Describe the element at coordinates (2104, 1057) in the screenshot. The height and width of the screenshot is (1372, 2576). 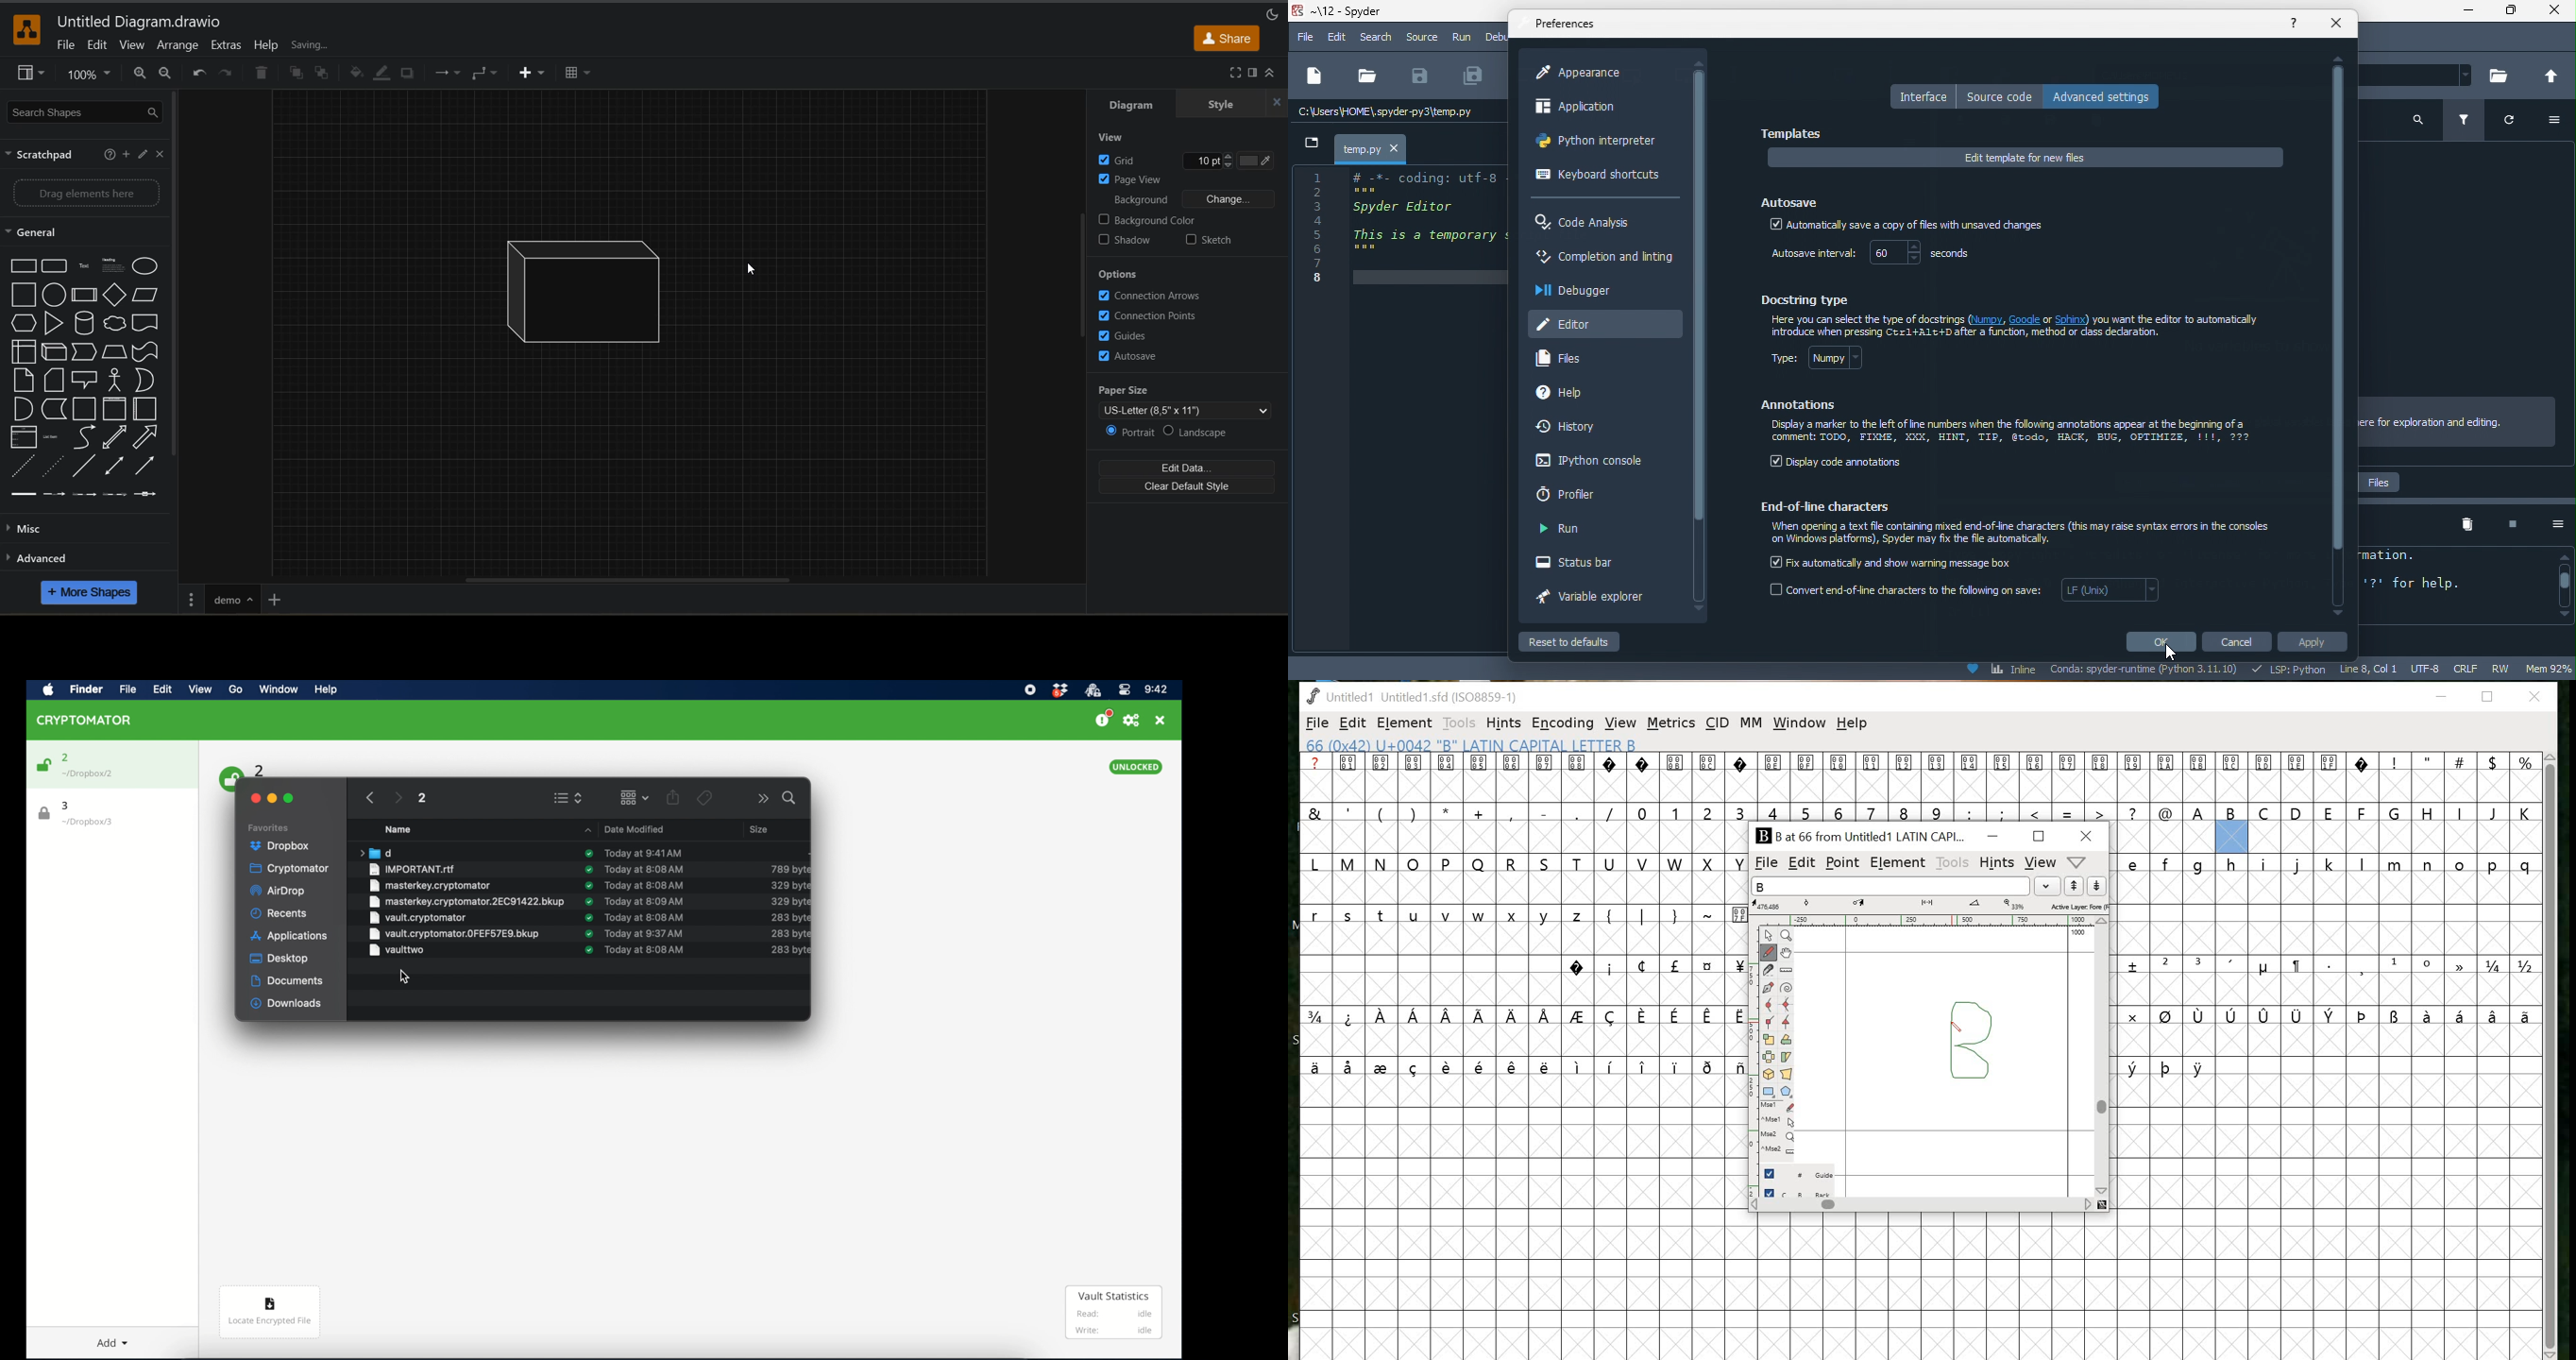
I see `scrollbar` at that location.